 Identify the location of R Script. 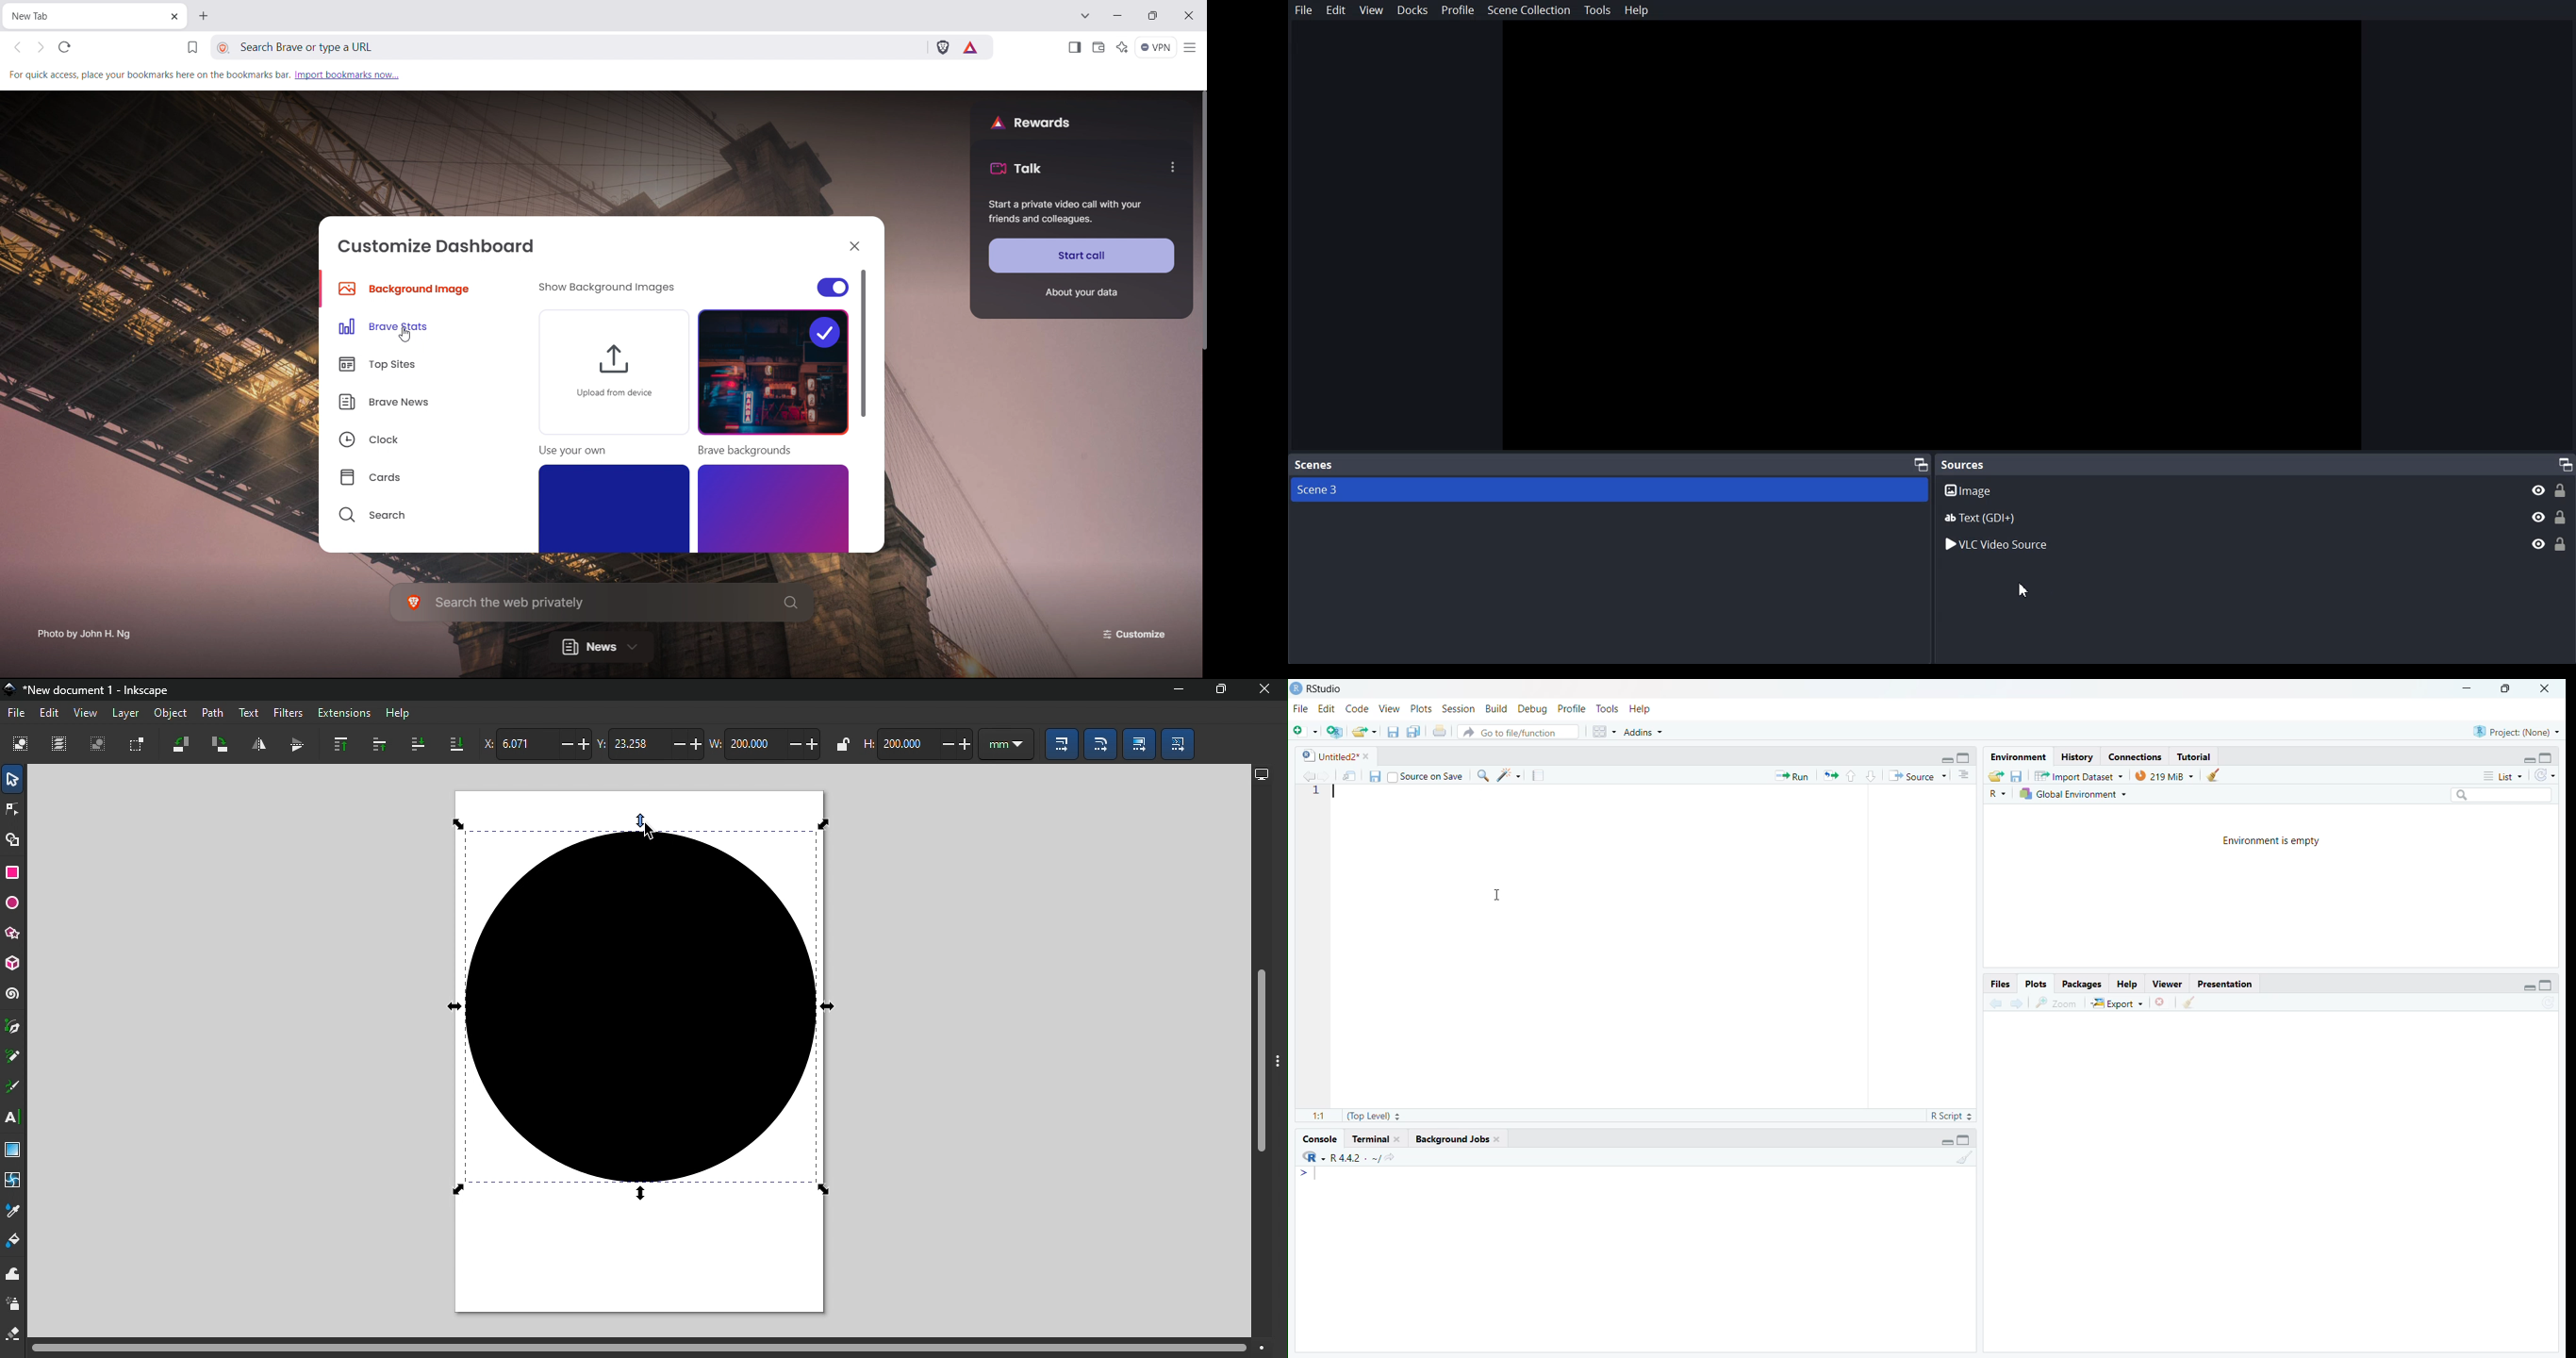
(1952, 1116).